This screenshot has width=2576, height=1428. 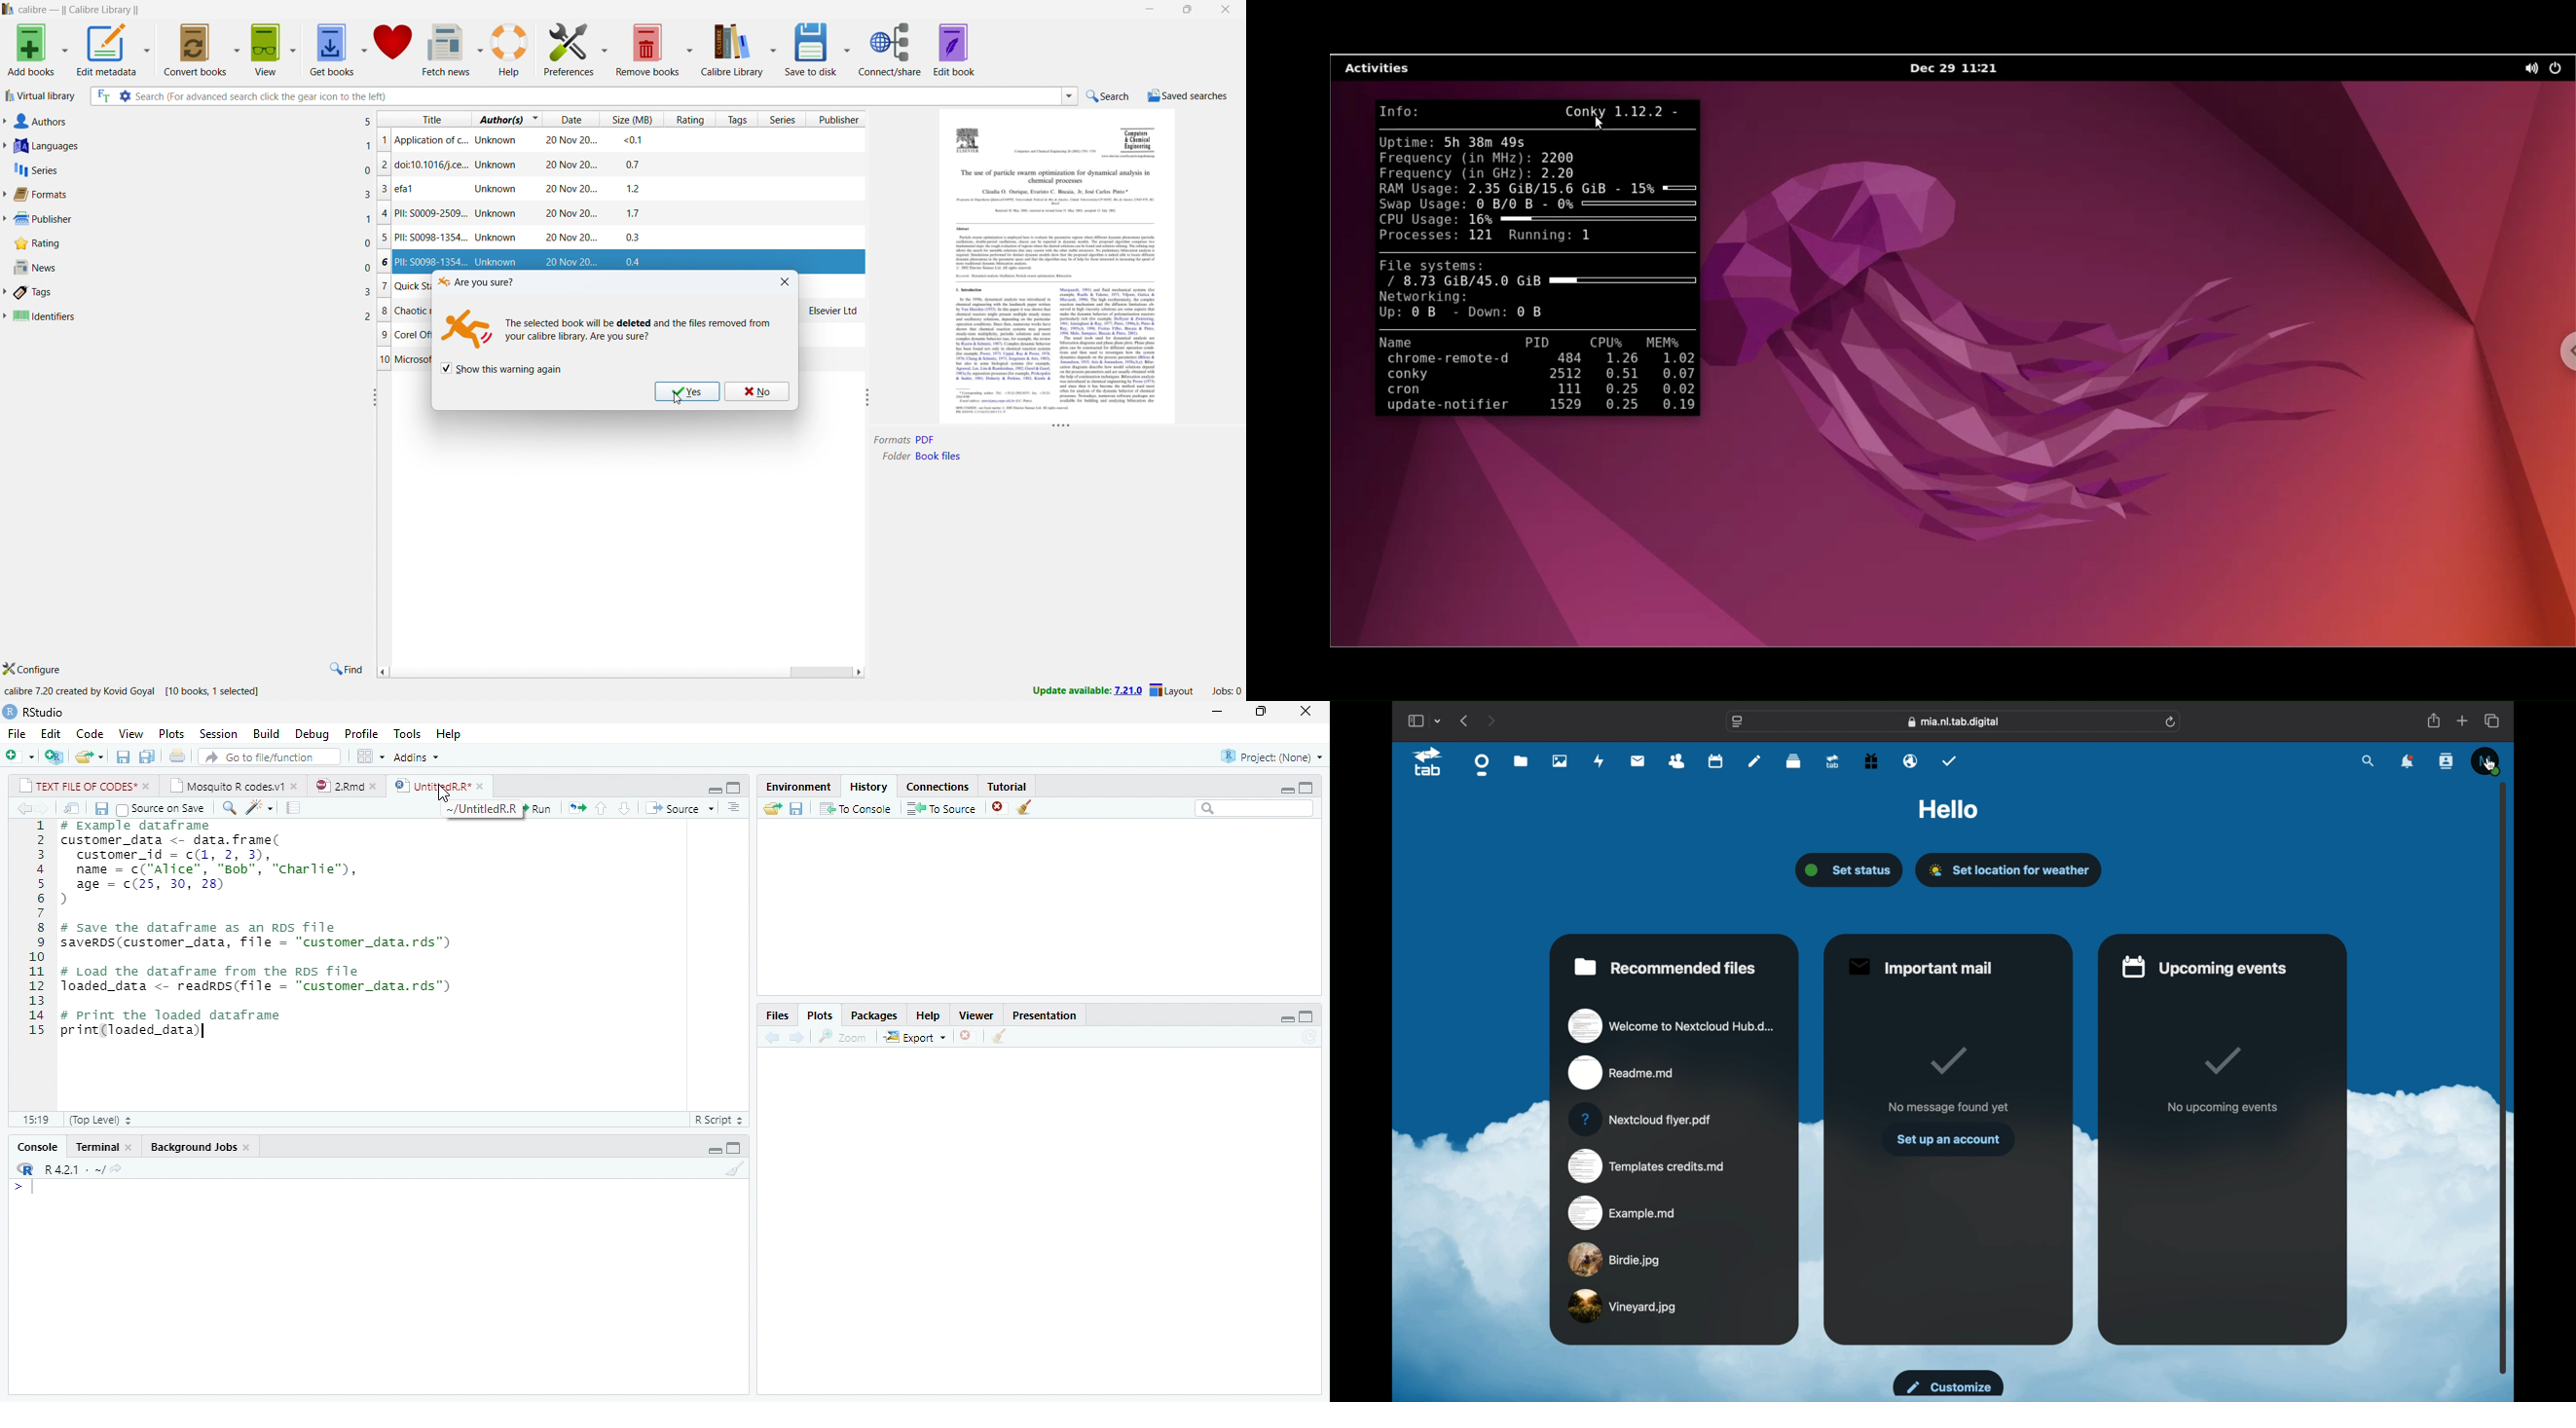 I want to click on photos, so click(x=1560, y=761).